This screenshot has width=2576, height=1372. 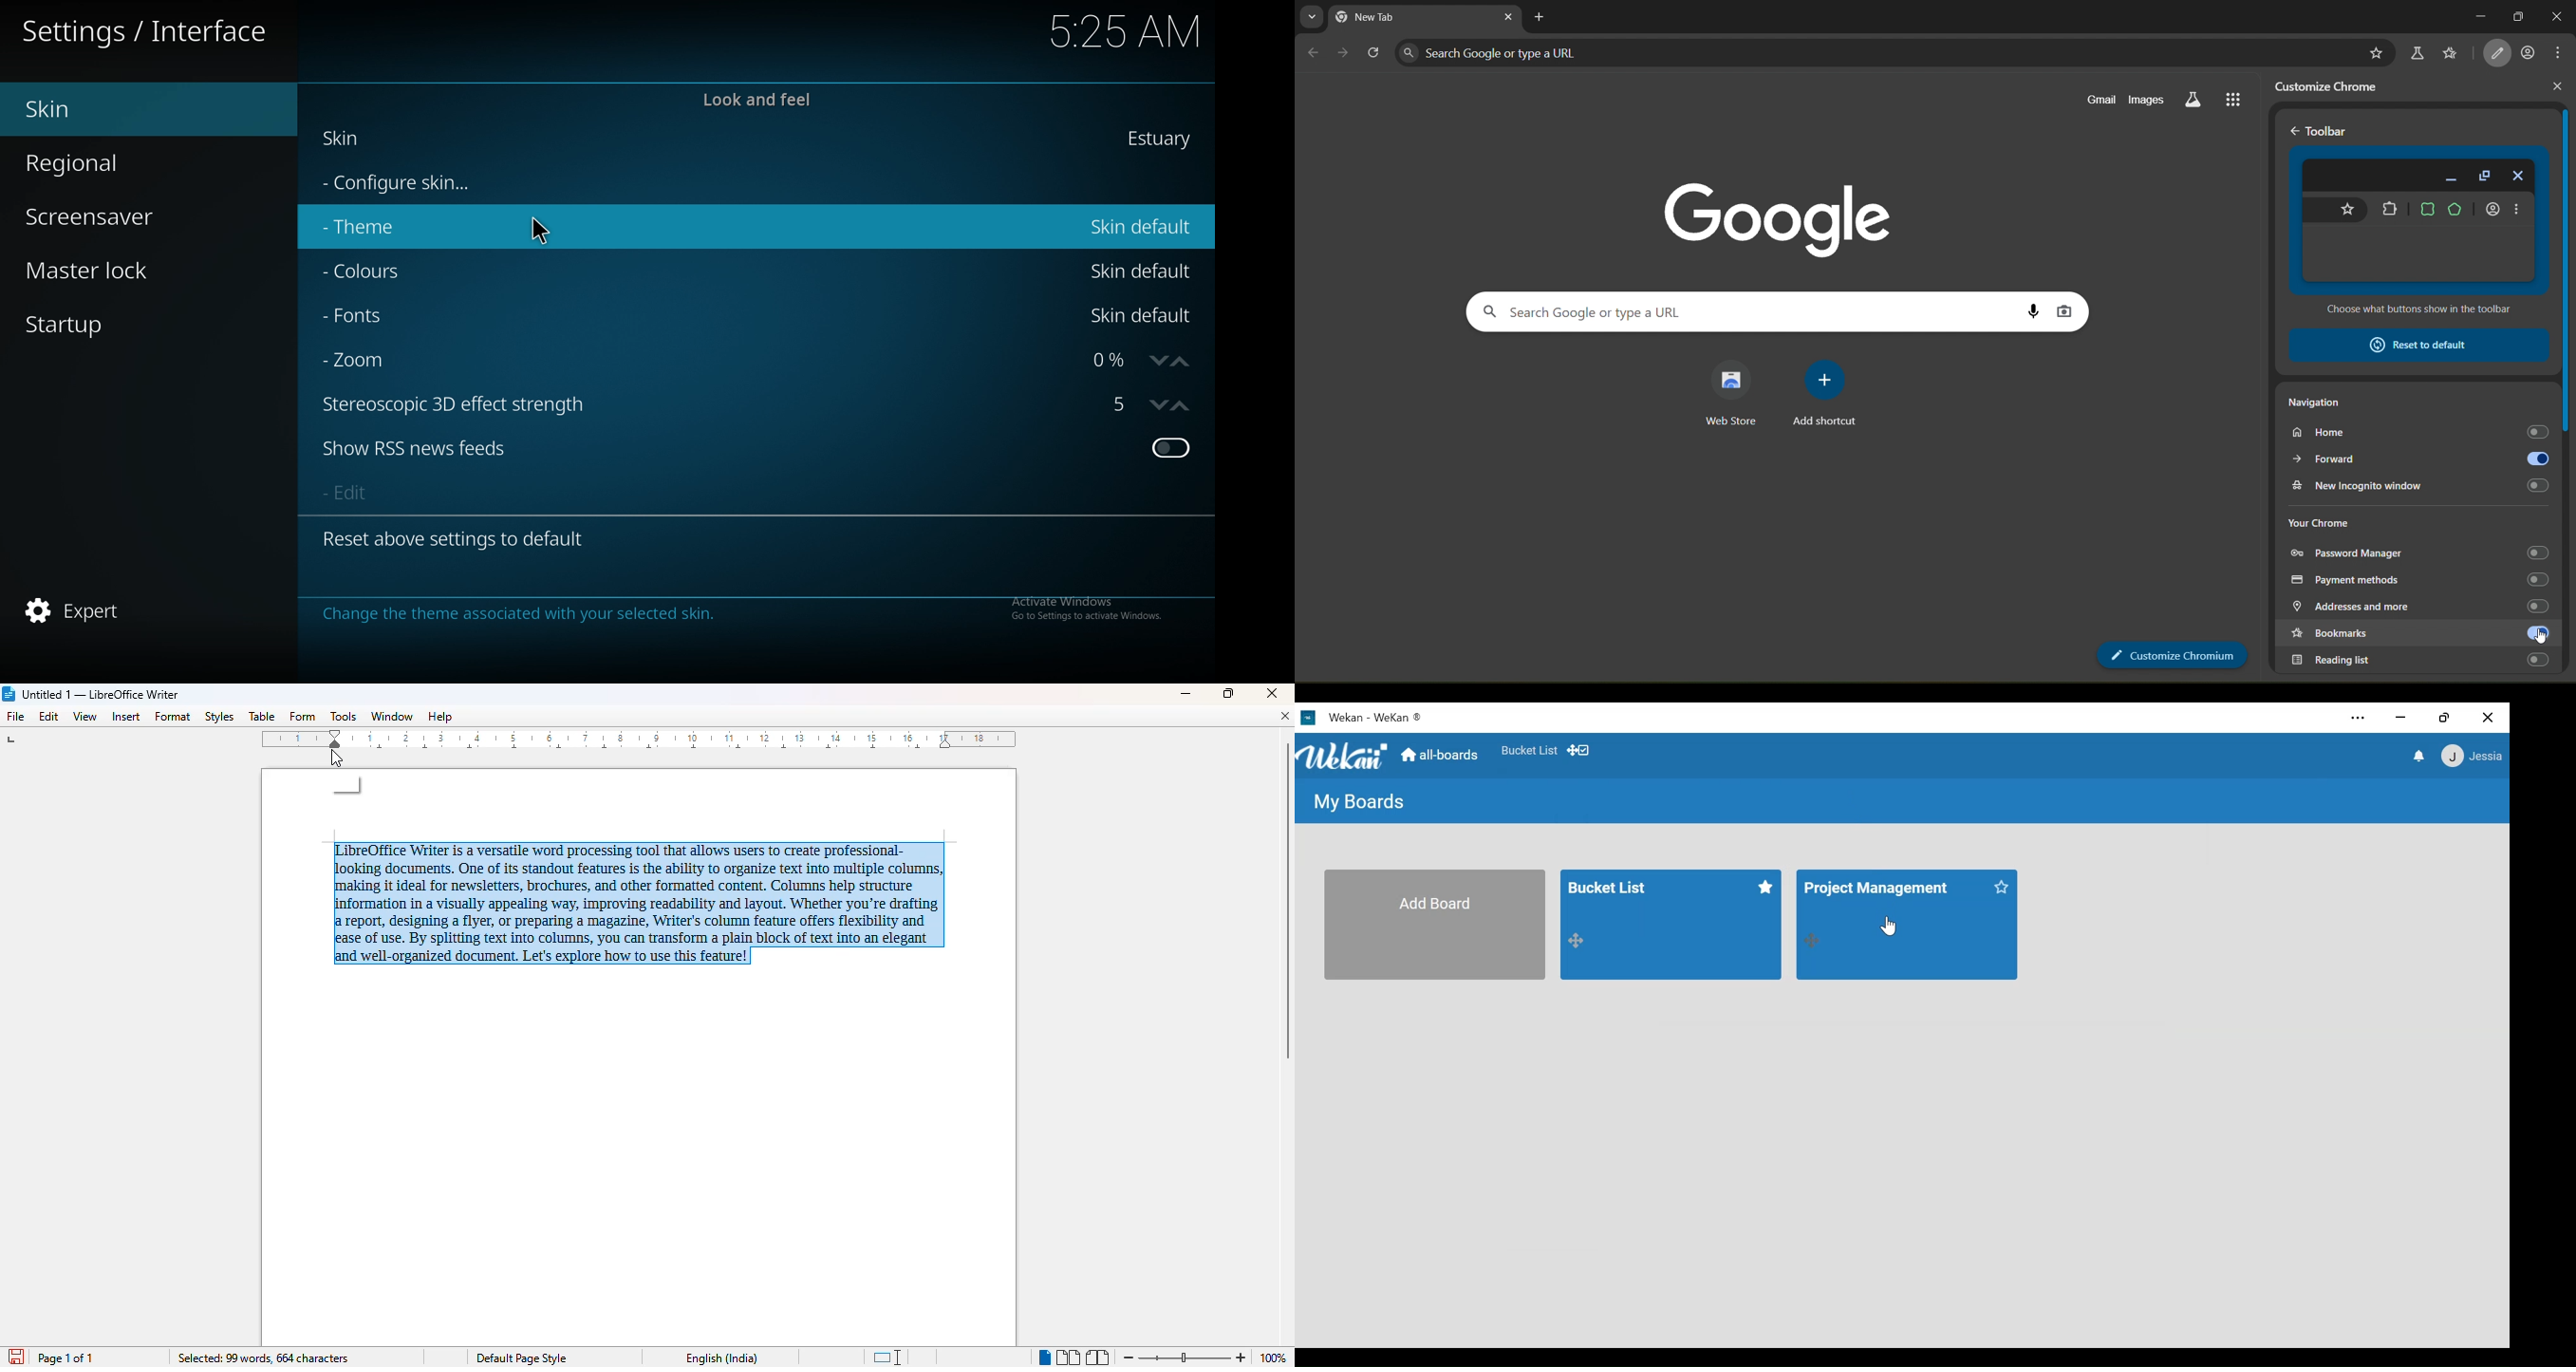 What do you see at coordinates (1157, 406) in the screenshot?
I see `decrease` at bounding box center [1157, 406].